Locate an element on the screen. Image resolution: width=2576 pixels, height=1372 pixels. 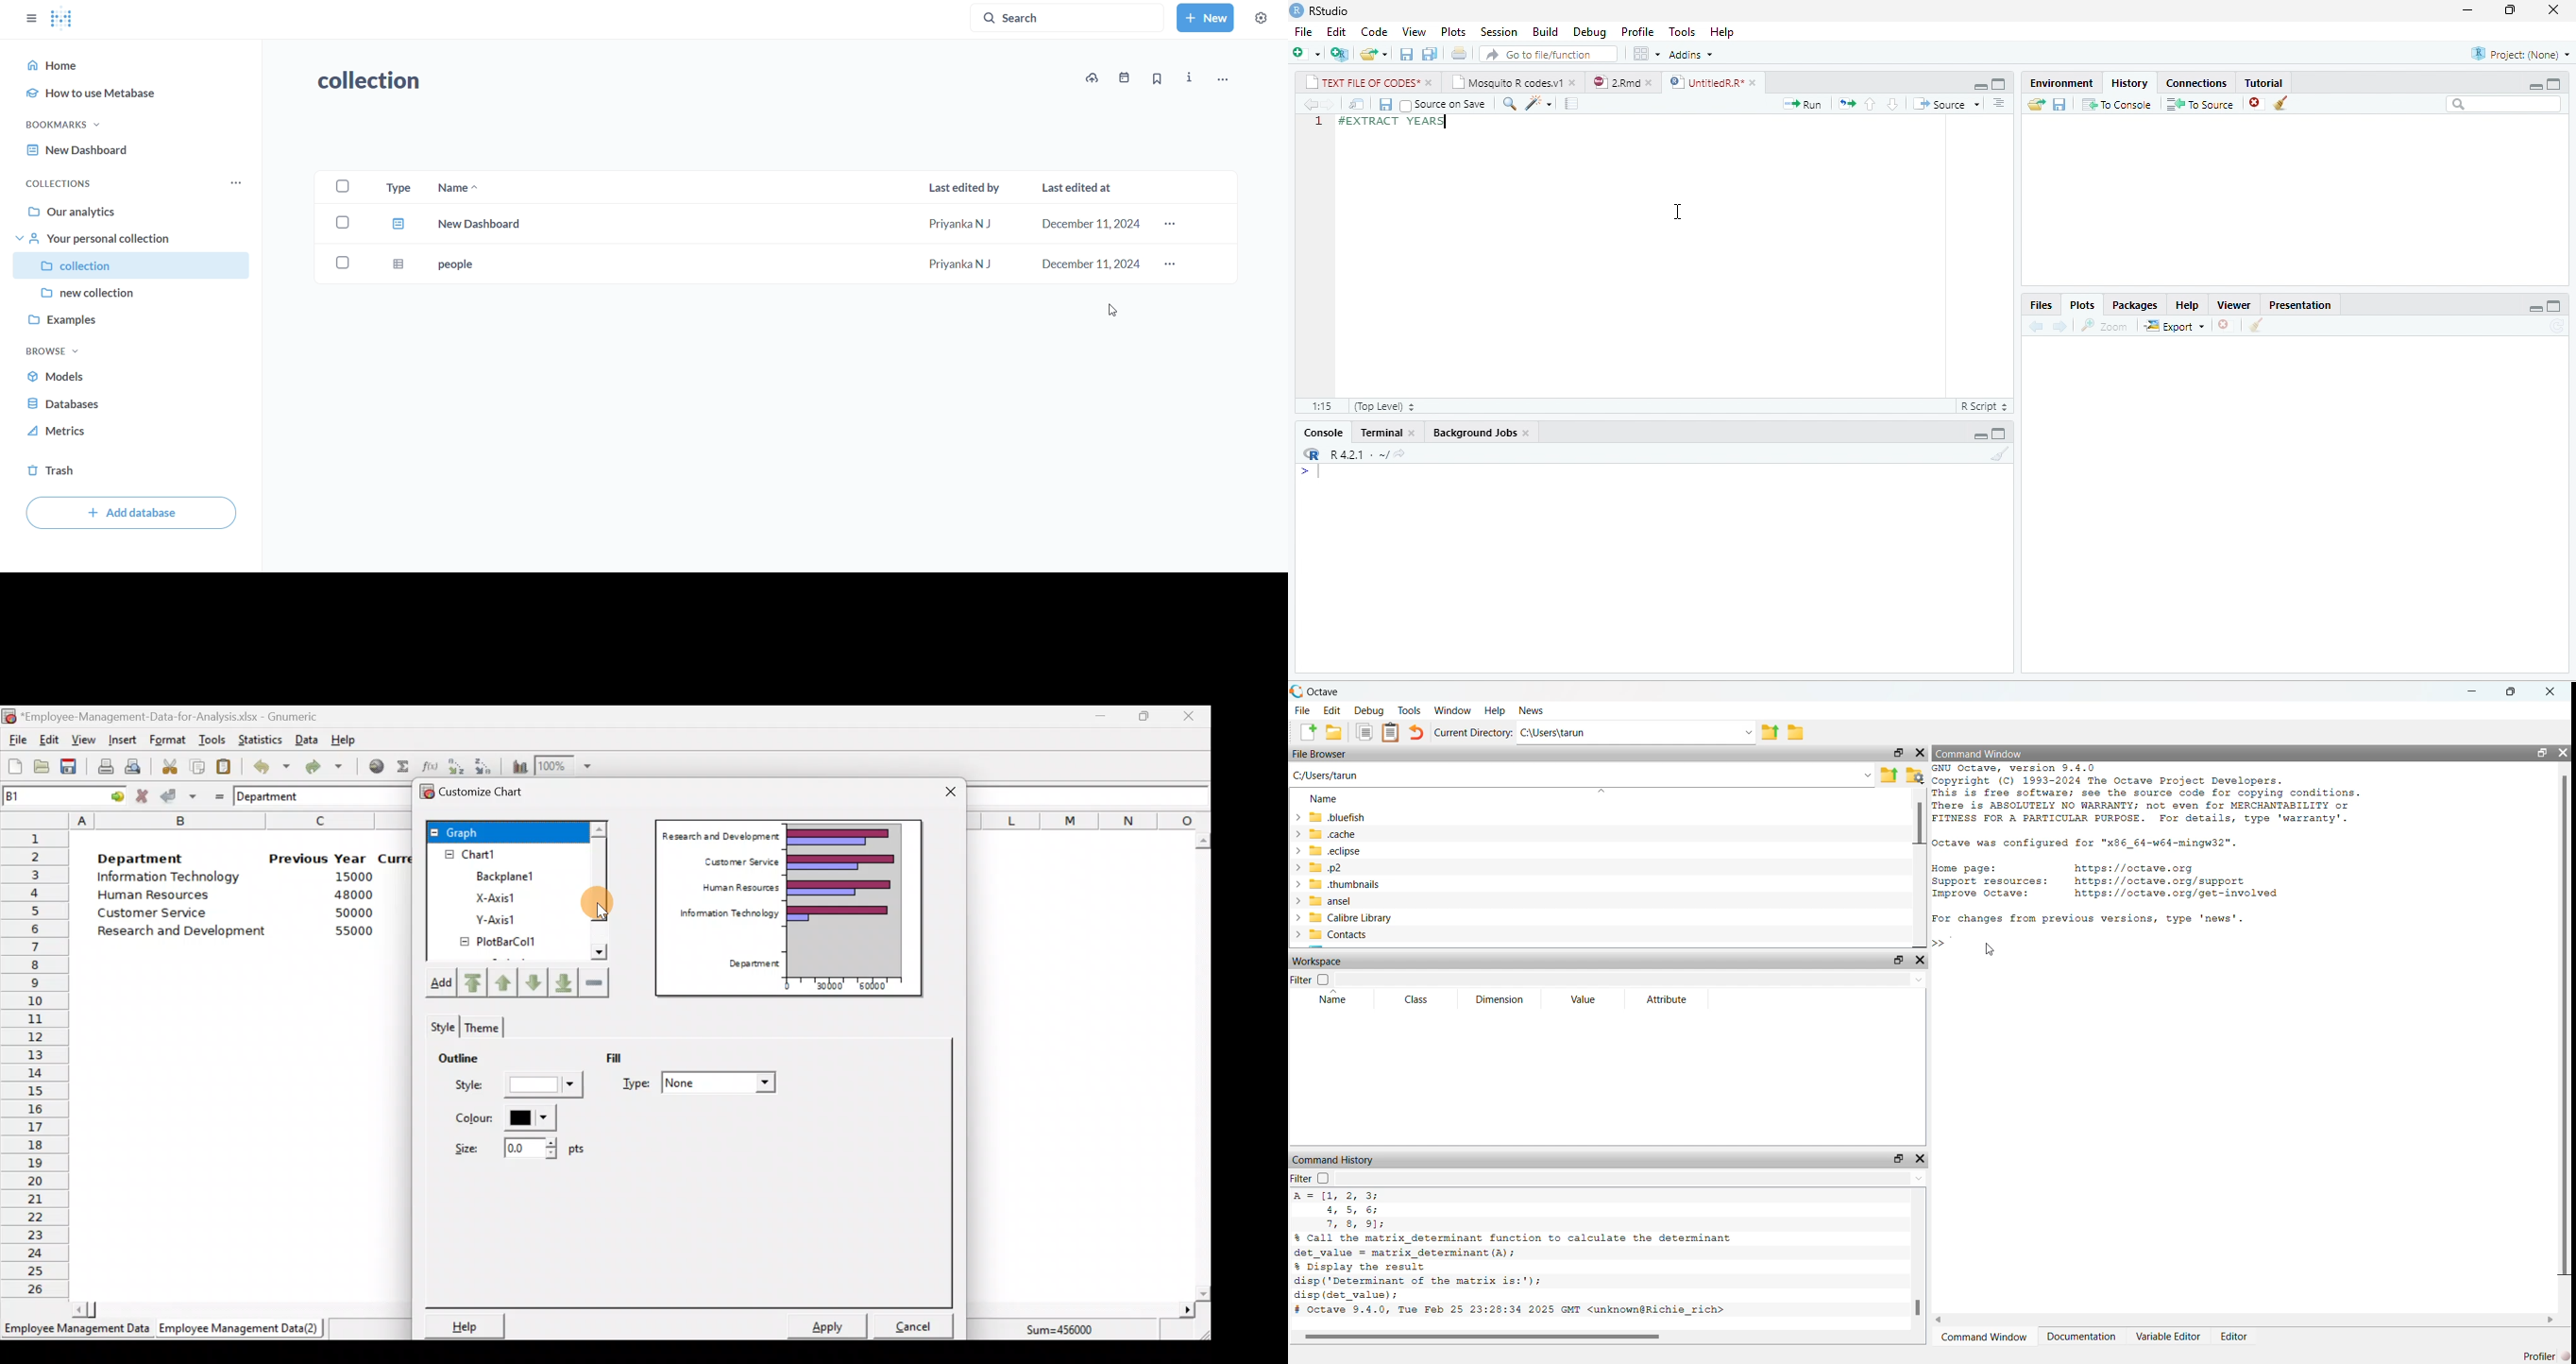
Copy the selection is located at coordinates (196, 764).